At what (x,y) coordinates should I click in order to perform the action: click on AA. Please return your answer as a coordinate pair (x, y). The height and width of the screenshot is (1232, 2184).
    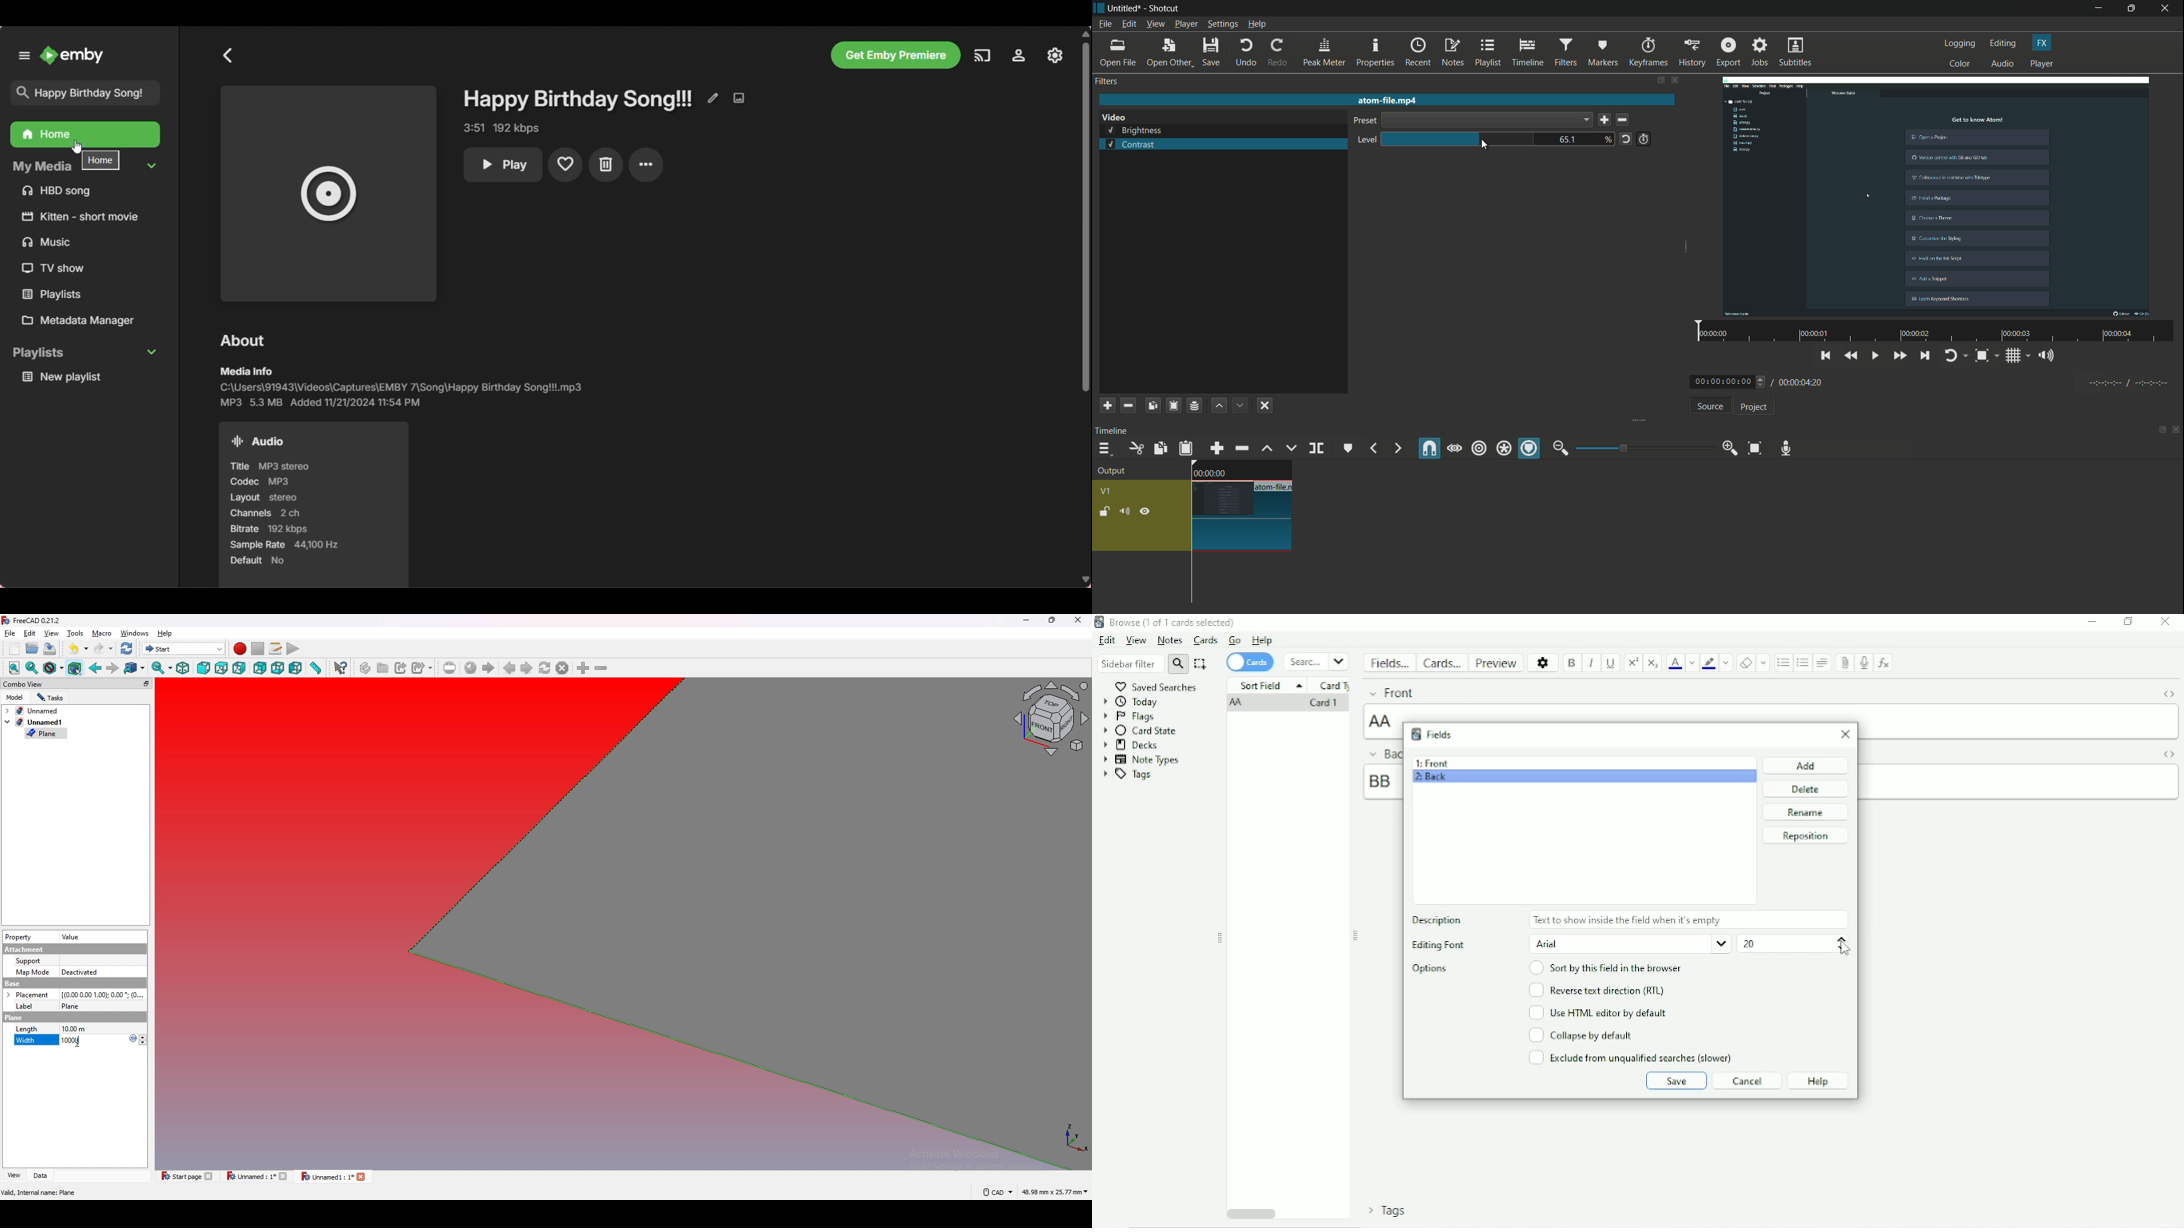
    Looking at the image, I should click on (1383, 721).